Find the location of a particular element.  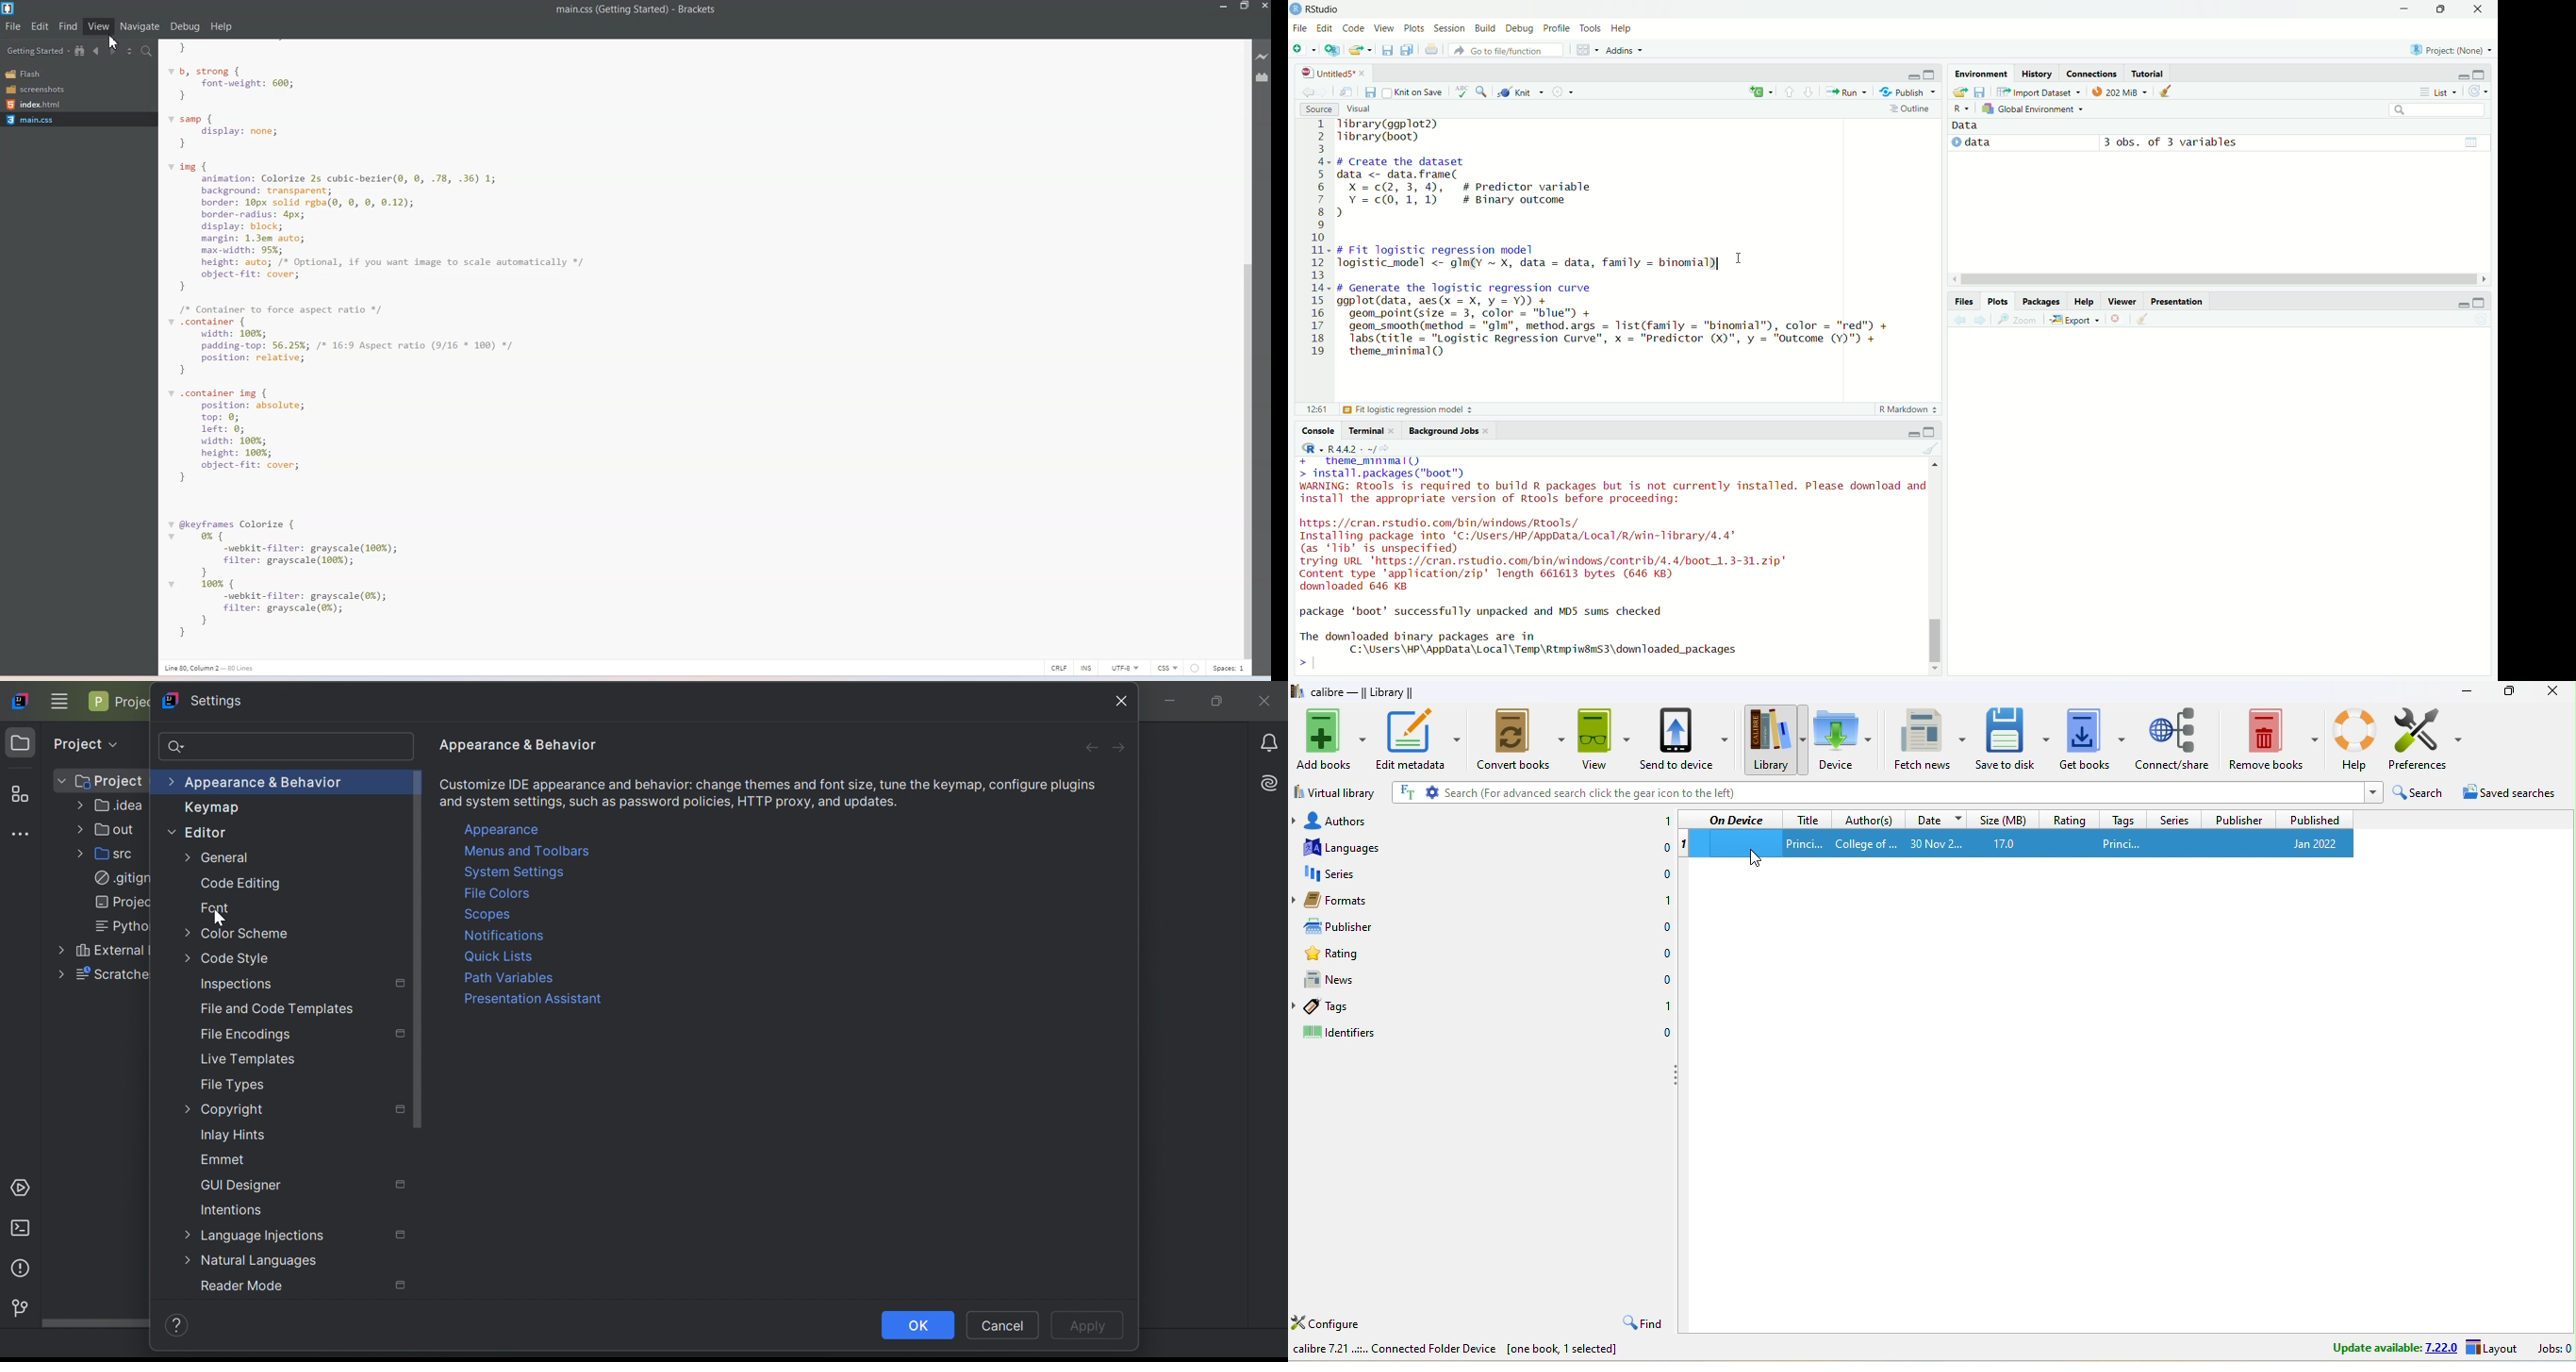

Text 3 is located at coordinates (217, 666).